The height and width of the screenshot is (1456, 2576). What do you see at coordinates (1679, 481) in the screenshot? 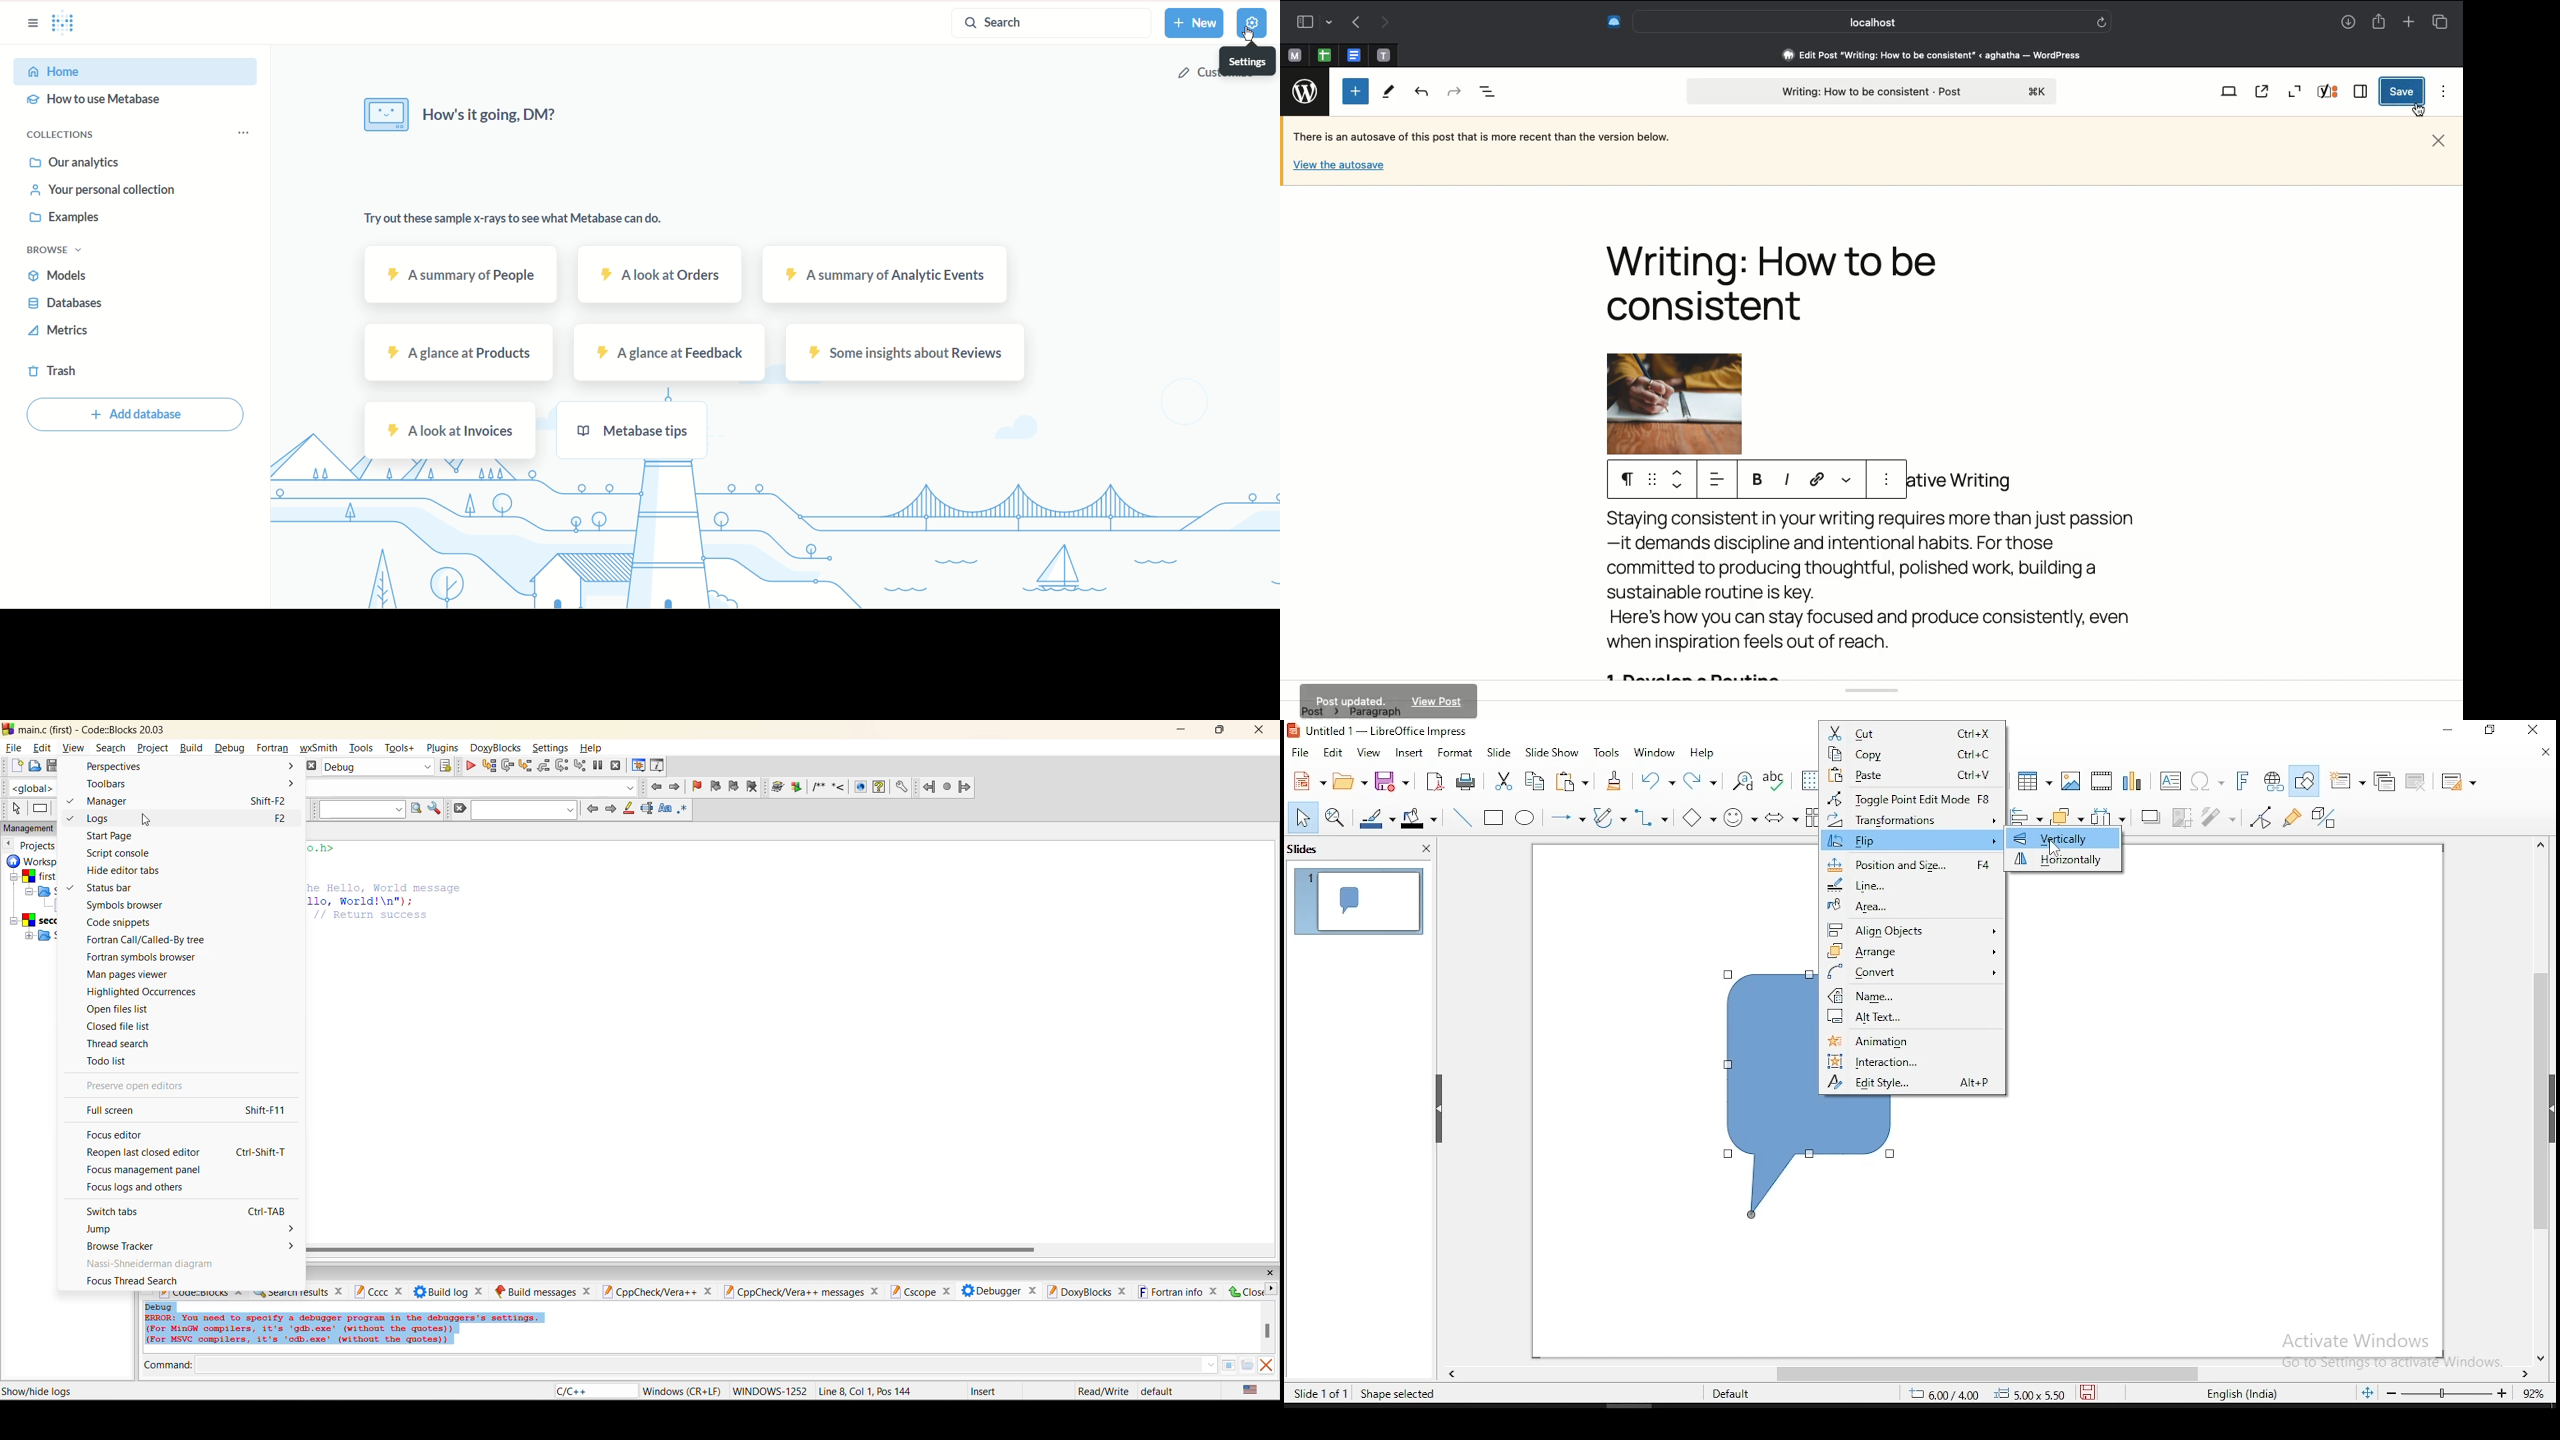
I see `Move up down` at bounding box center [1679, 481].